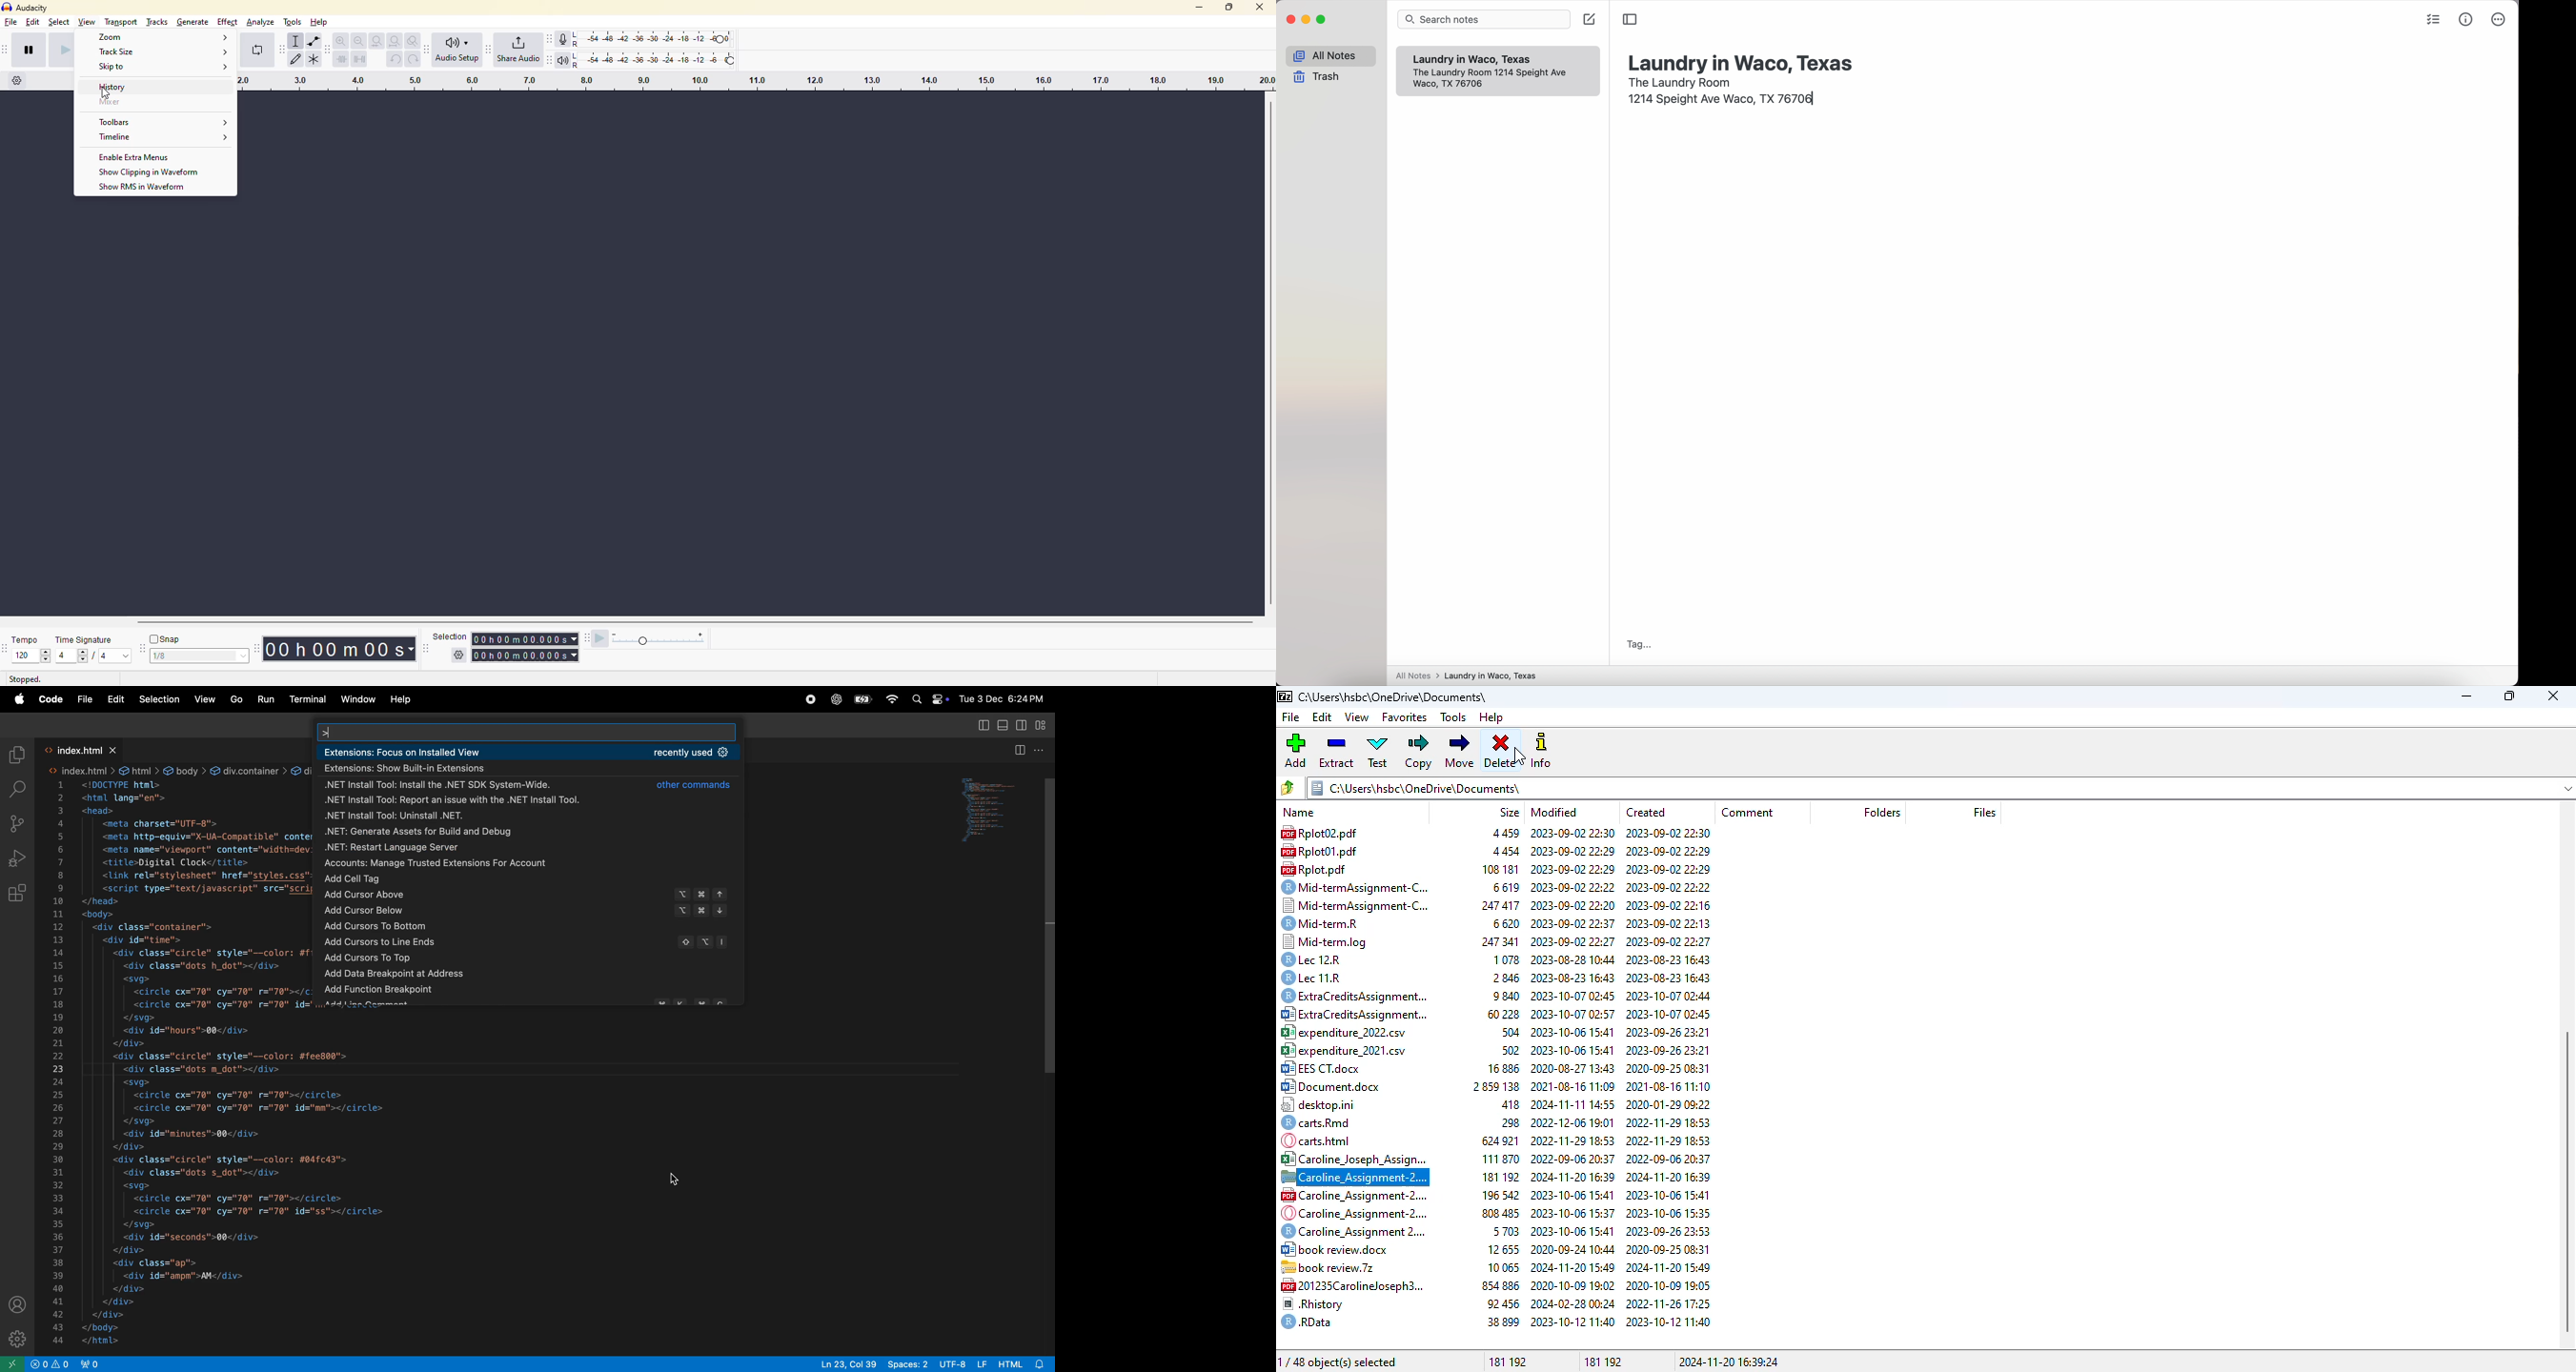 This screenshot has width=2576, height=1372. What do you see at coordinates (1332, 1086) in the screenshot?
I see `document.docx` at bounding box center [1332, 1086].